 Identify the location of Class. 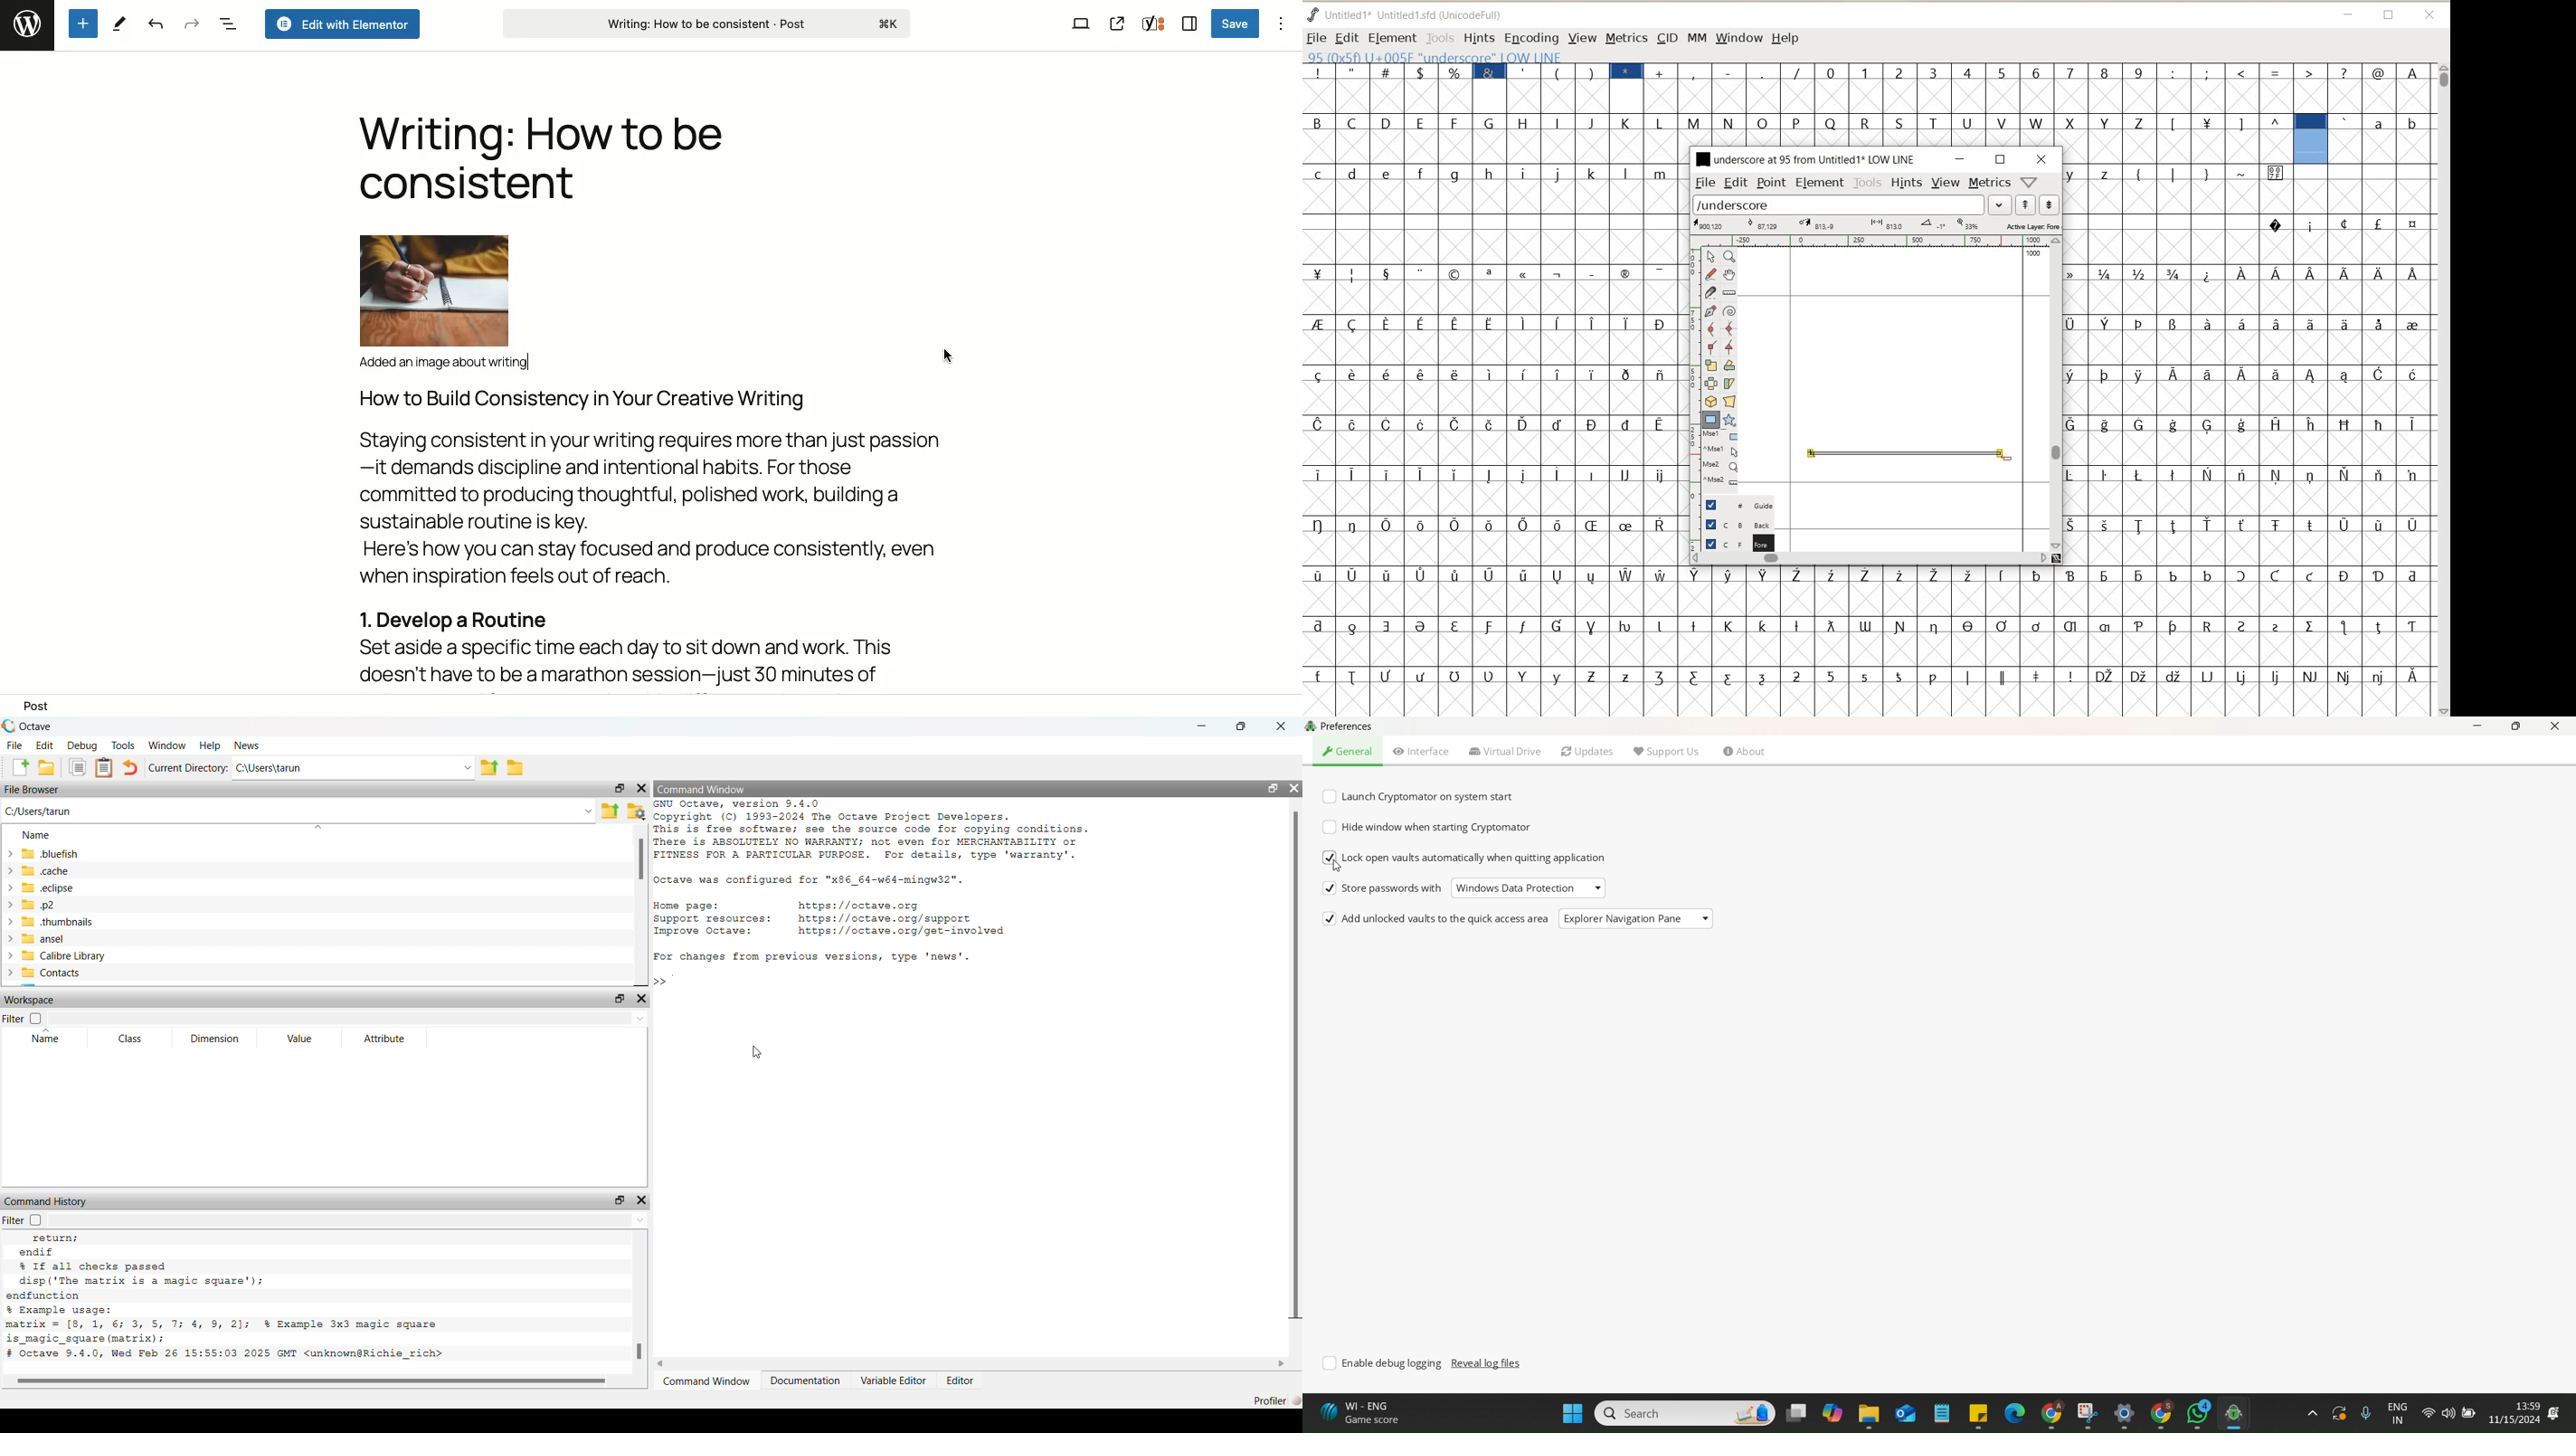
(131, 1039).